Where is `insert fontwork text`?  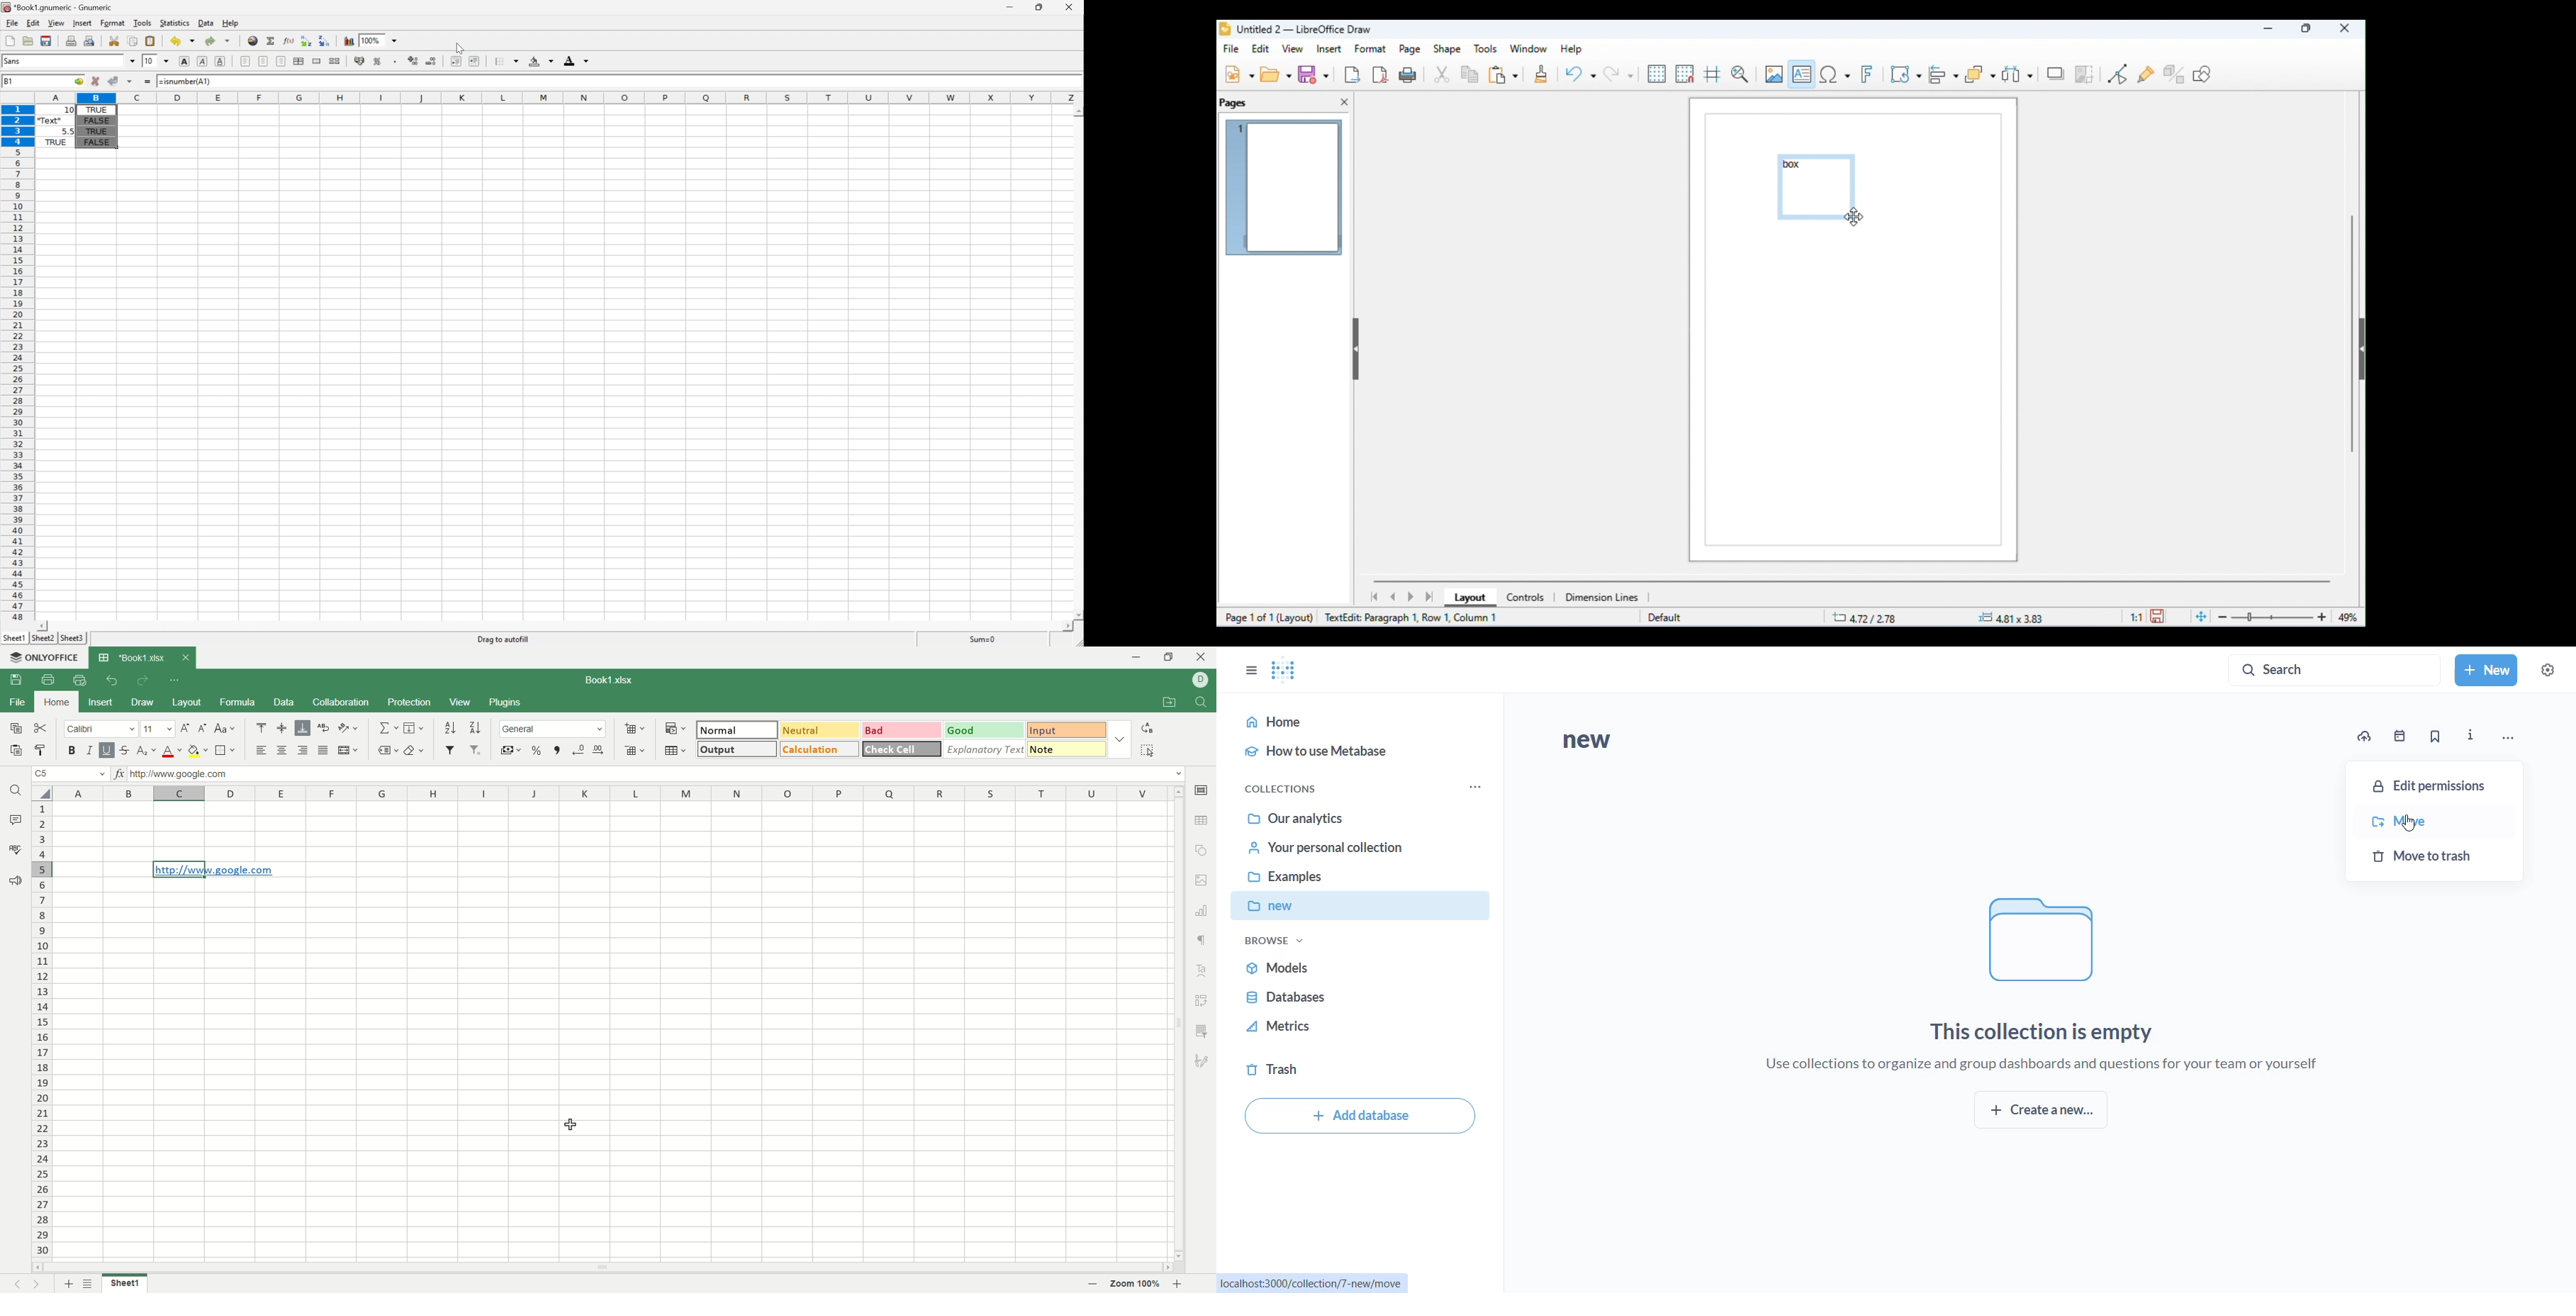
insert fontwork text is located at coordinates (1869, 75).